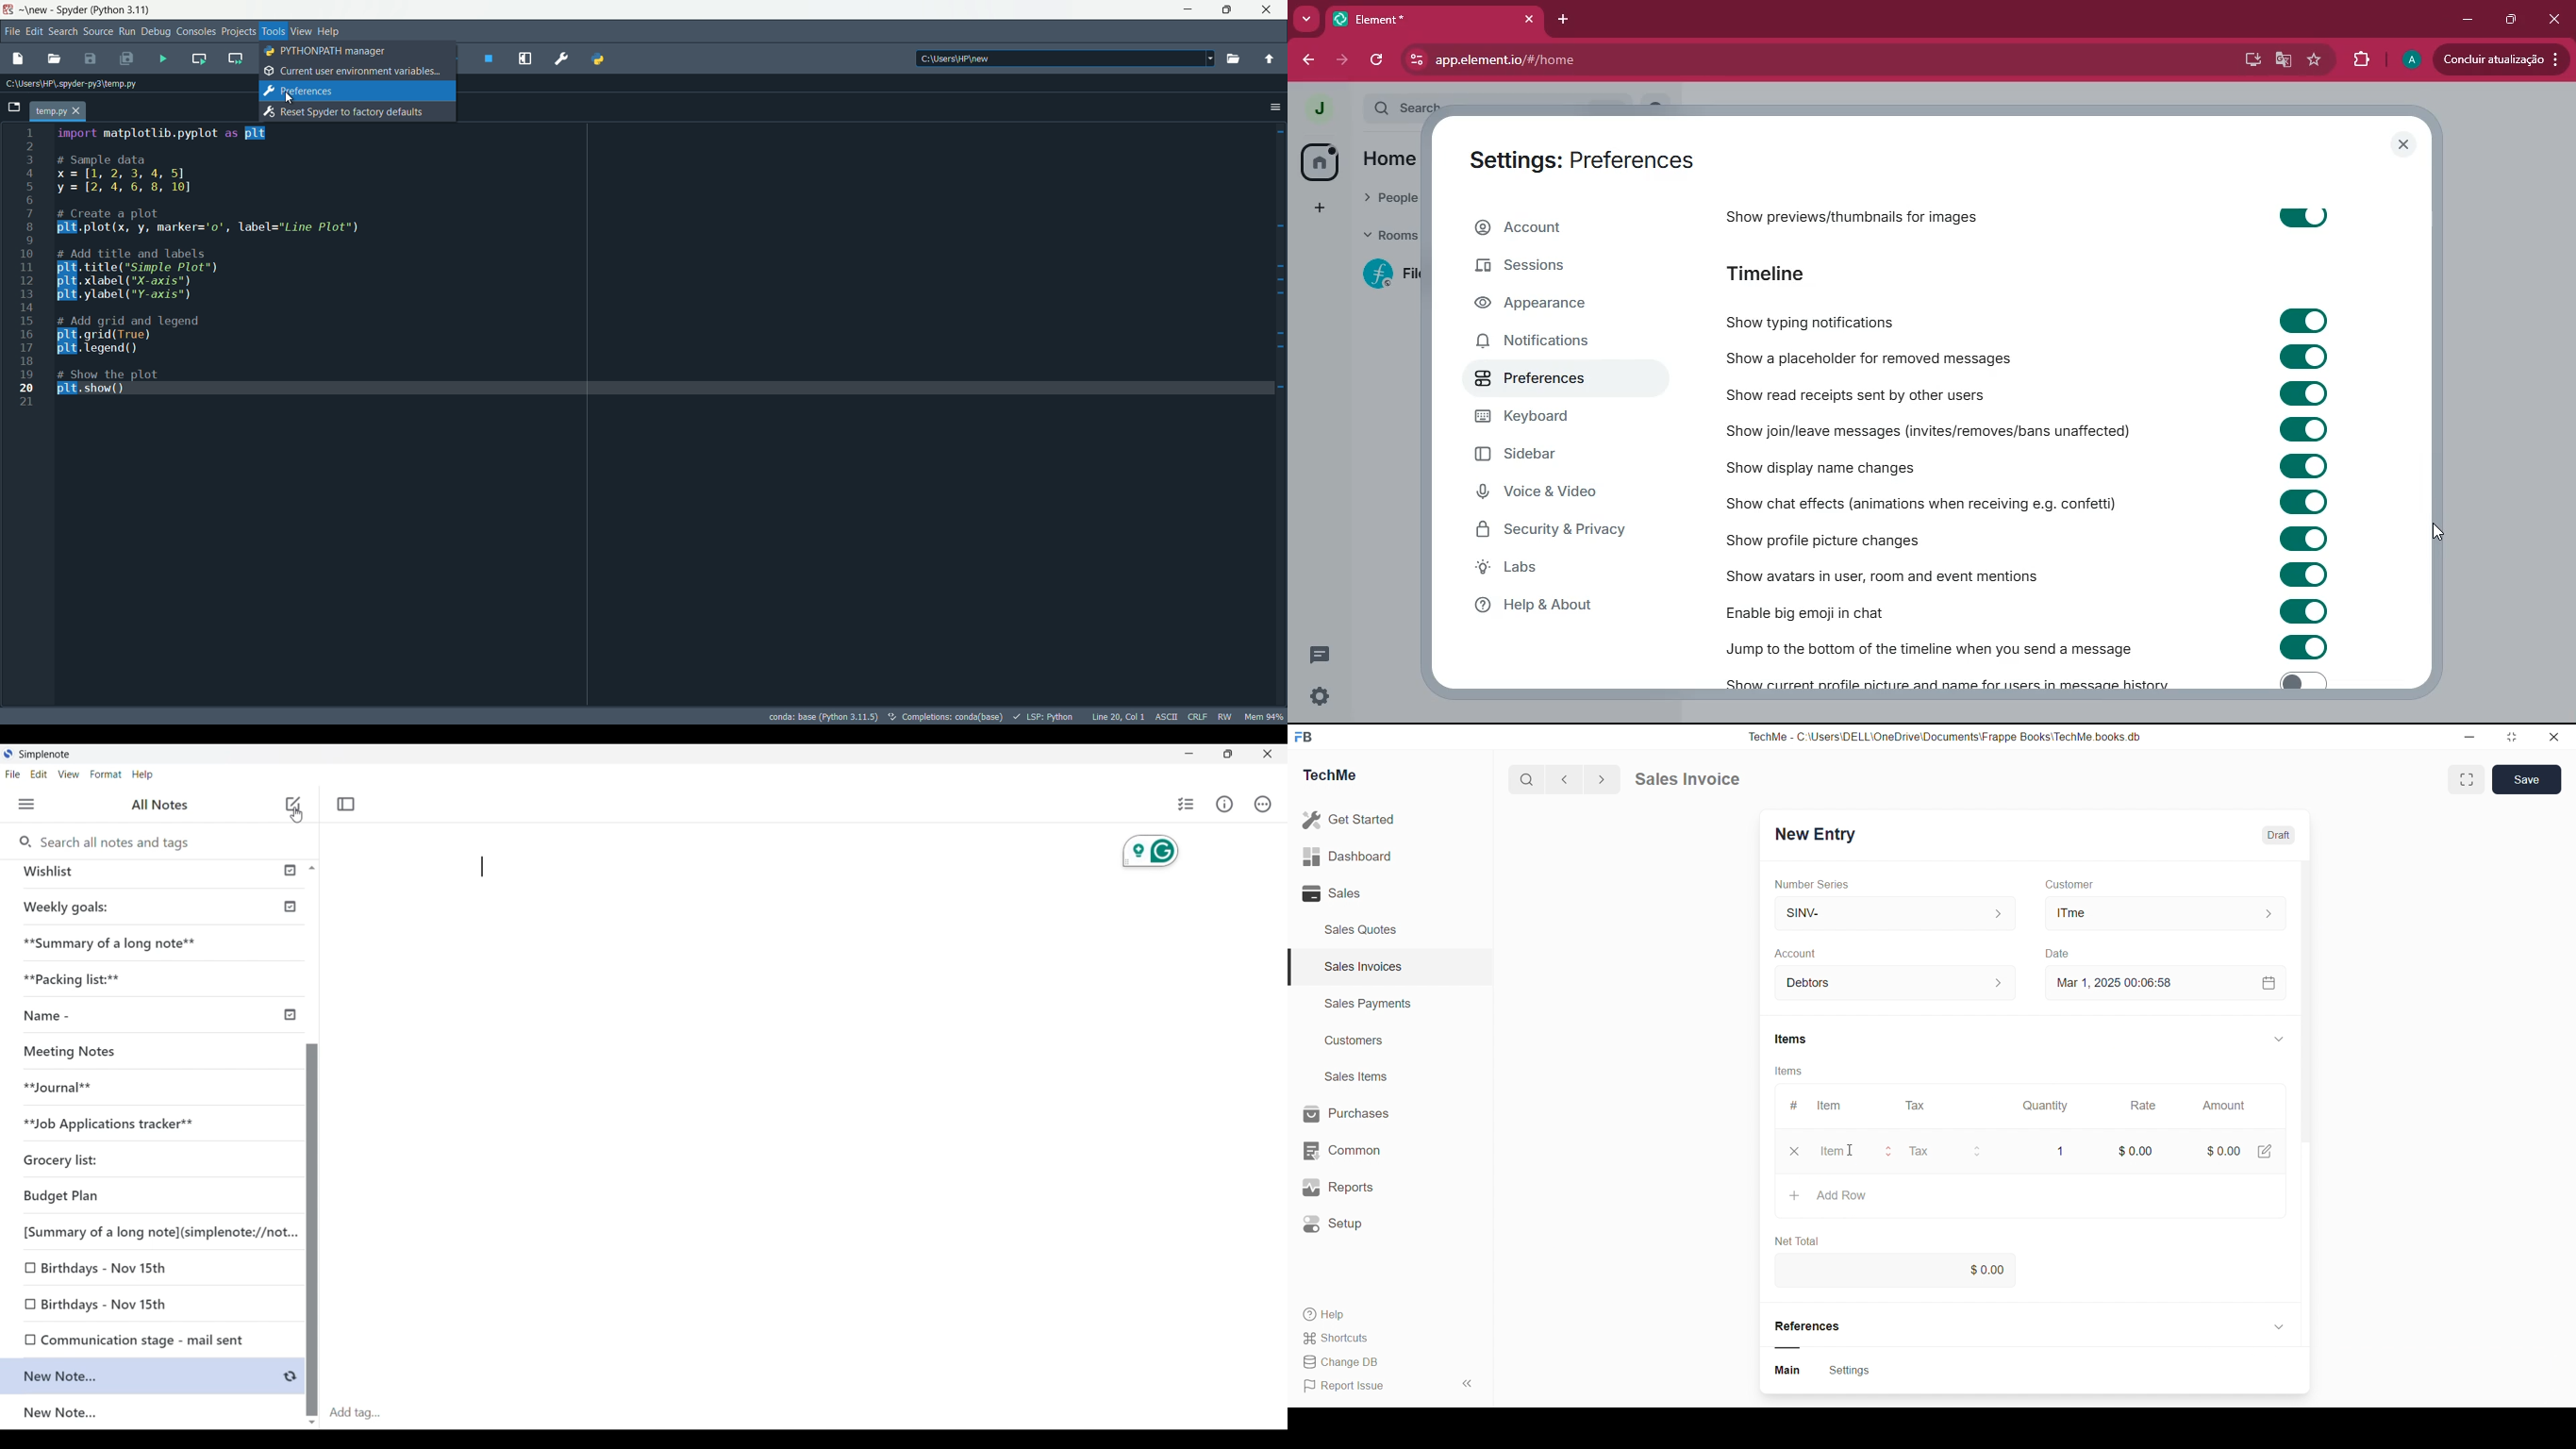 This screenshot has width=2576, height=1456. Describe the element at coordinates (2554, 20) in the screenshot. I see `close` at that location.